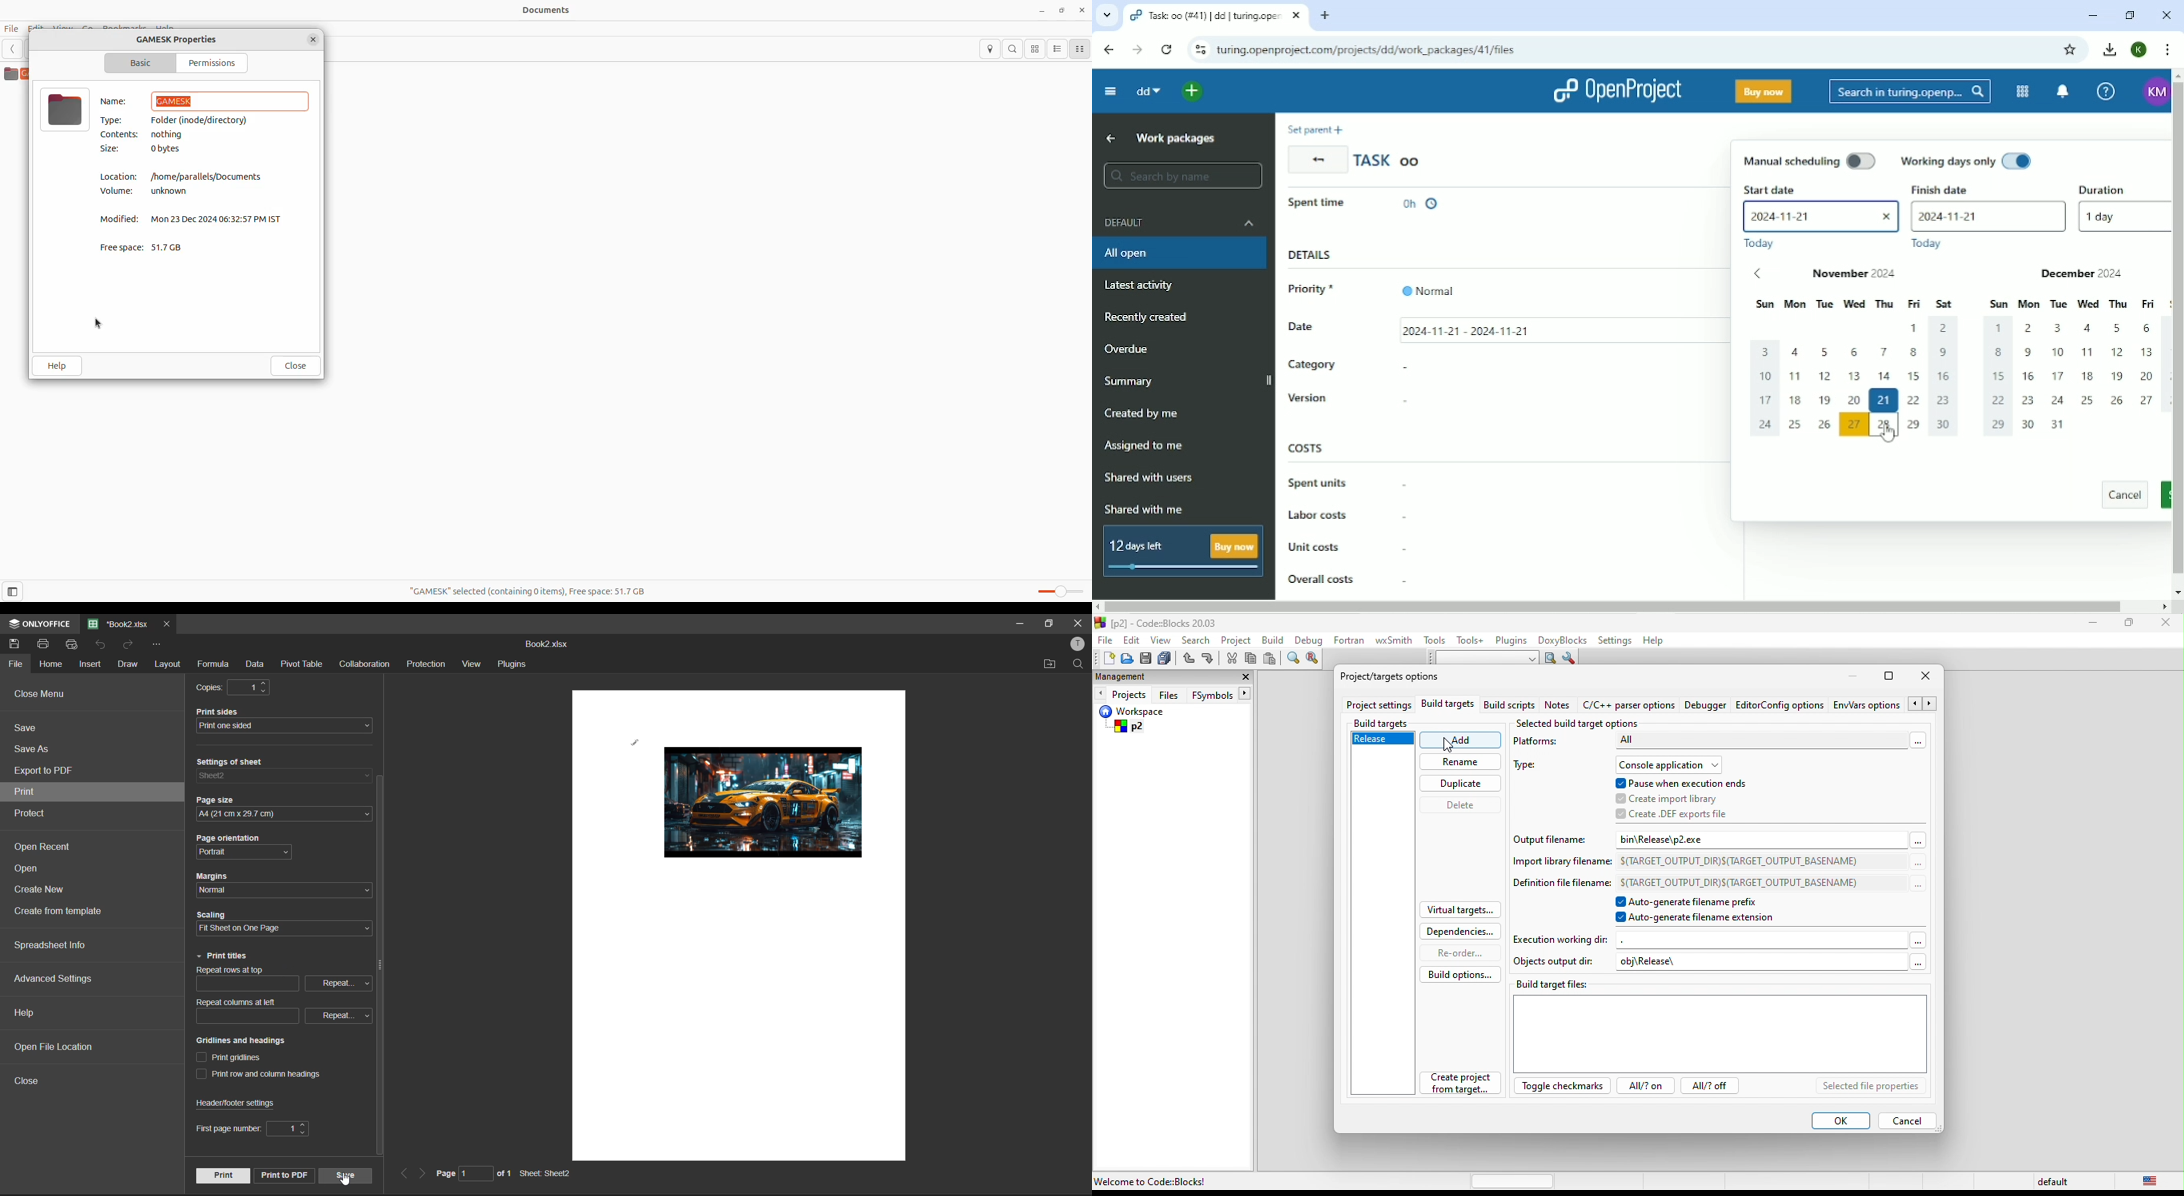 This screenshot has width=2184, height=1204. Describe the element at coordinates (1317, 483) in the screenshot. I see `Spent units` at that location.